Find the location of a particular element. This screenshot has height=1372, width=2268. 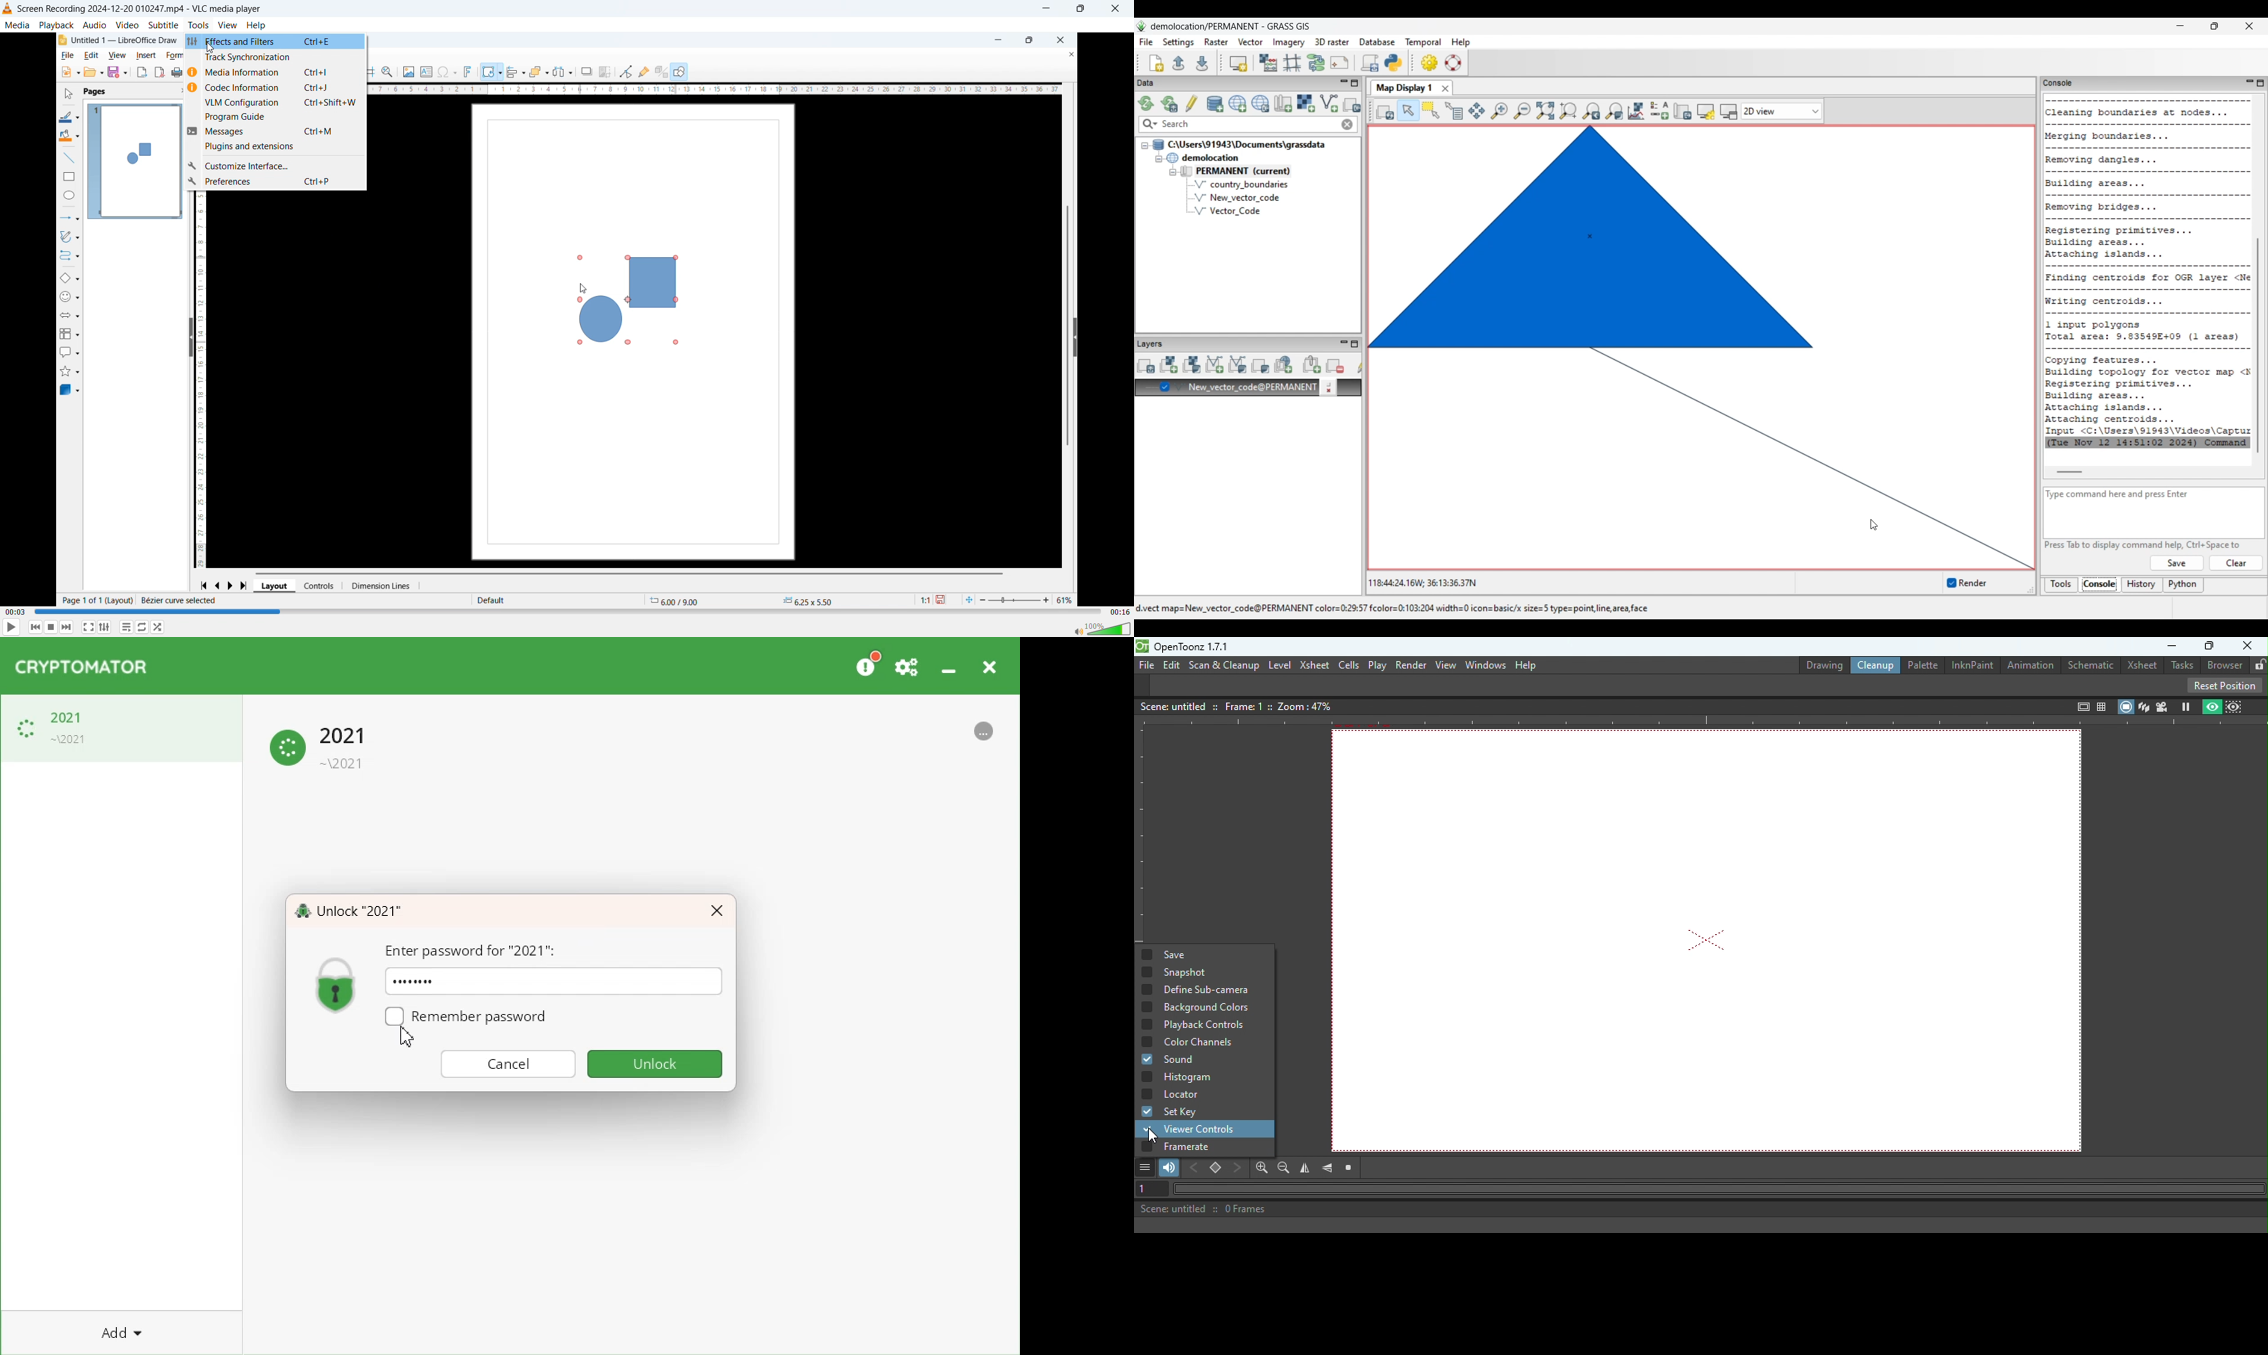

Effects and filters  is located at coordinates (275, 41).